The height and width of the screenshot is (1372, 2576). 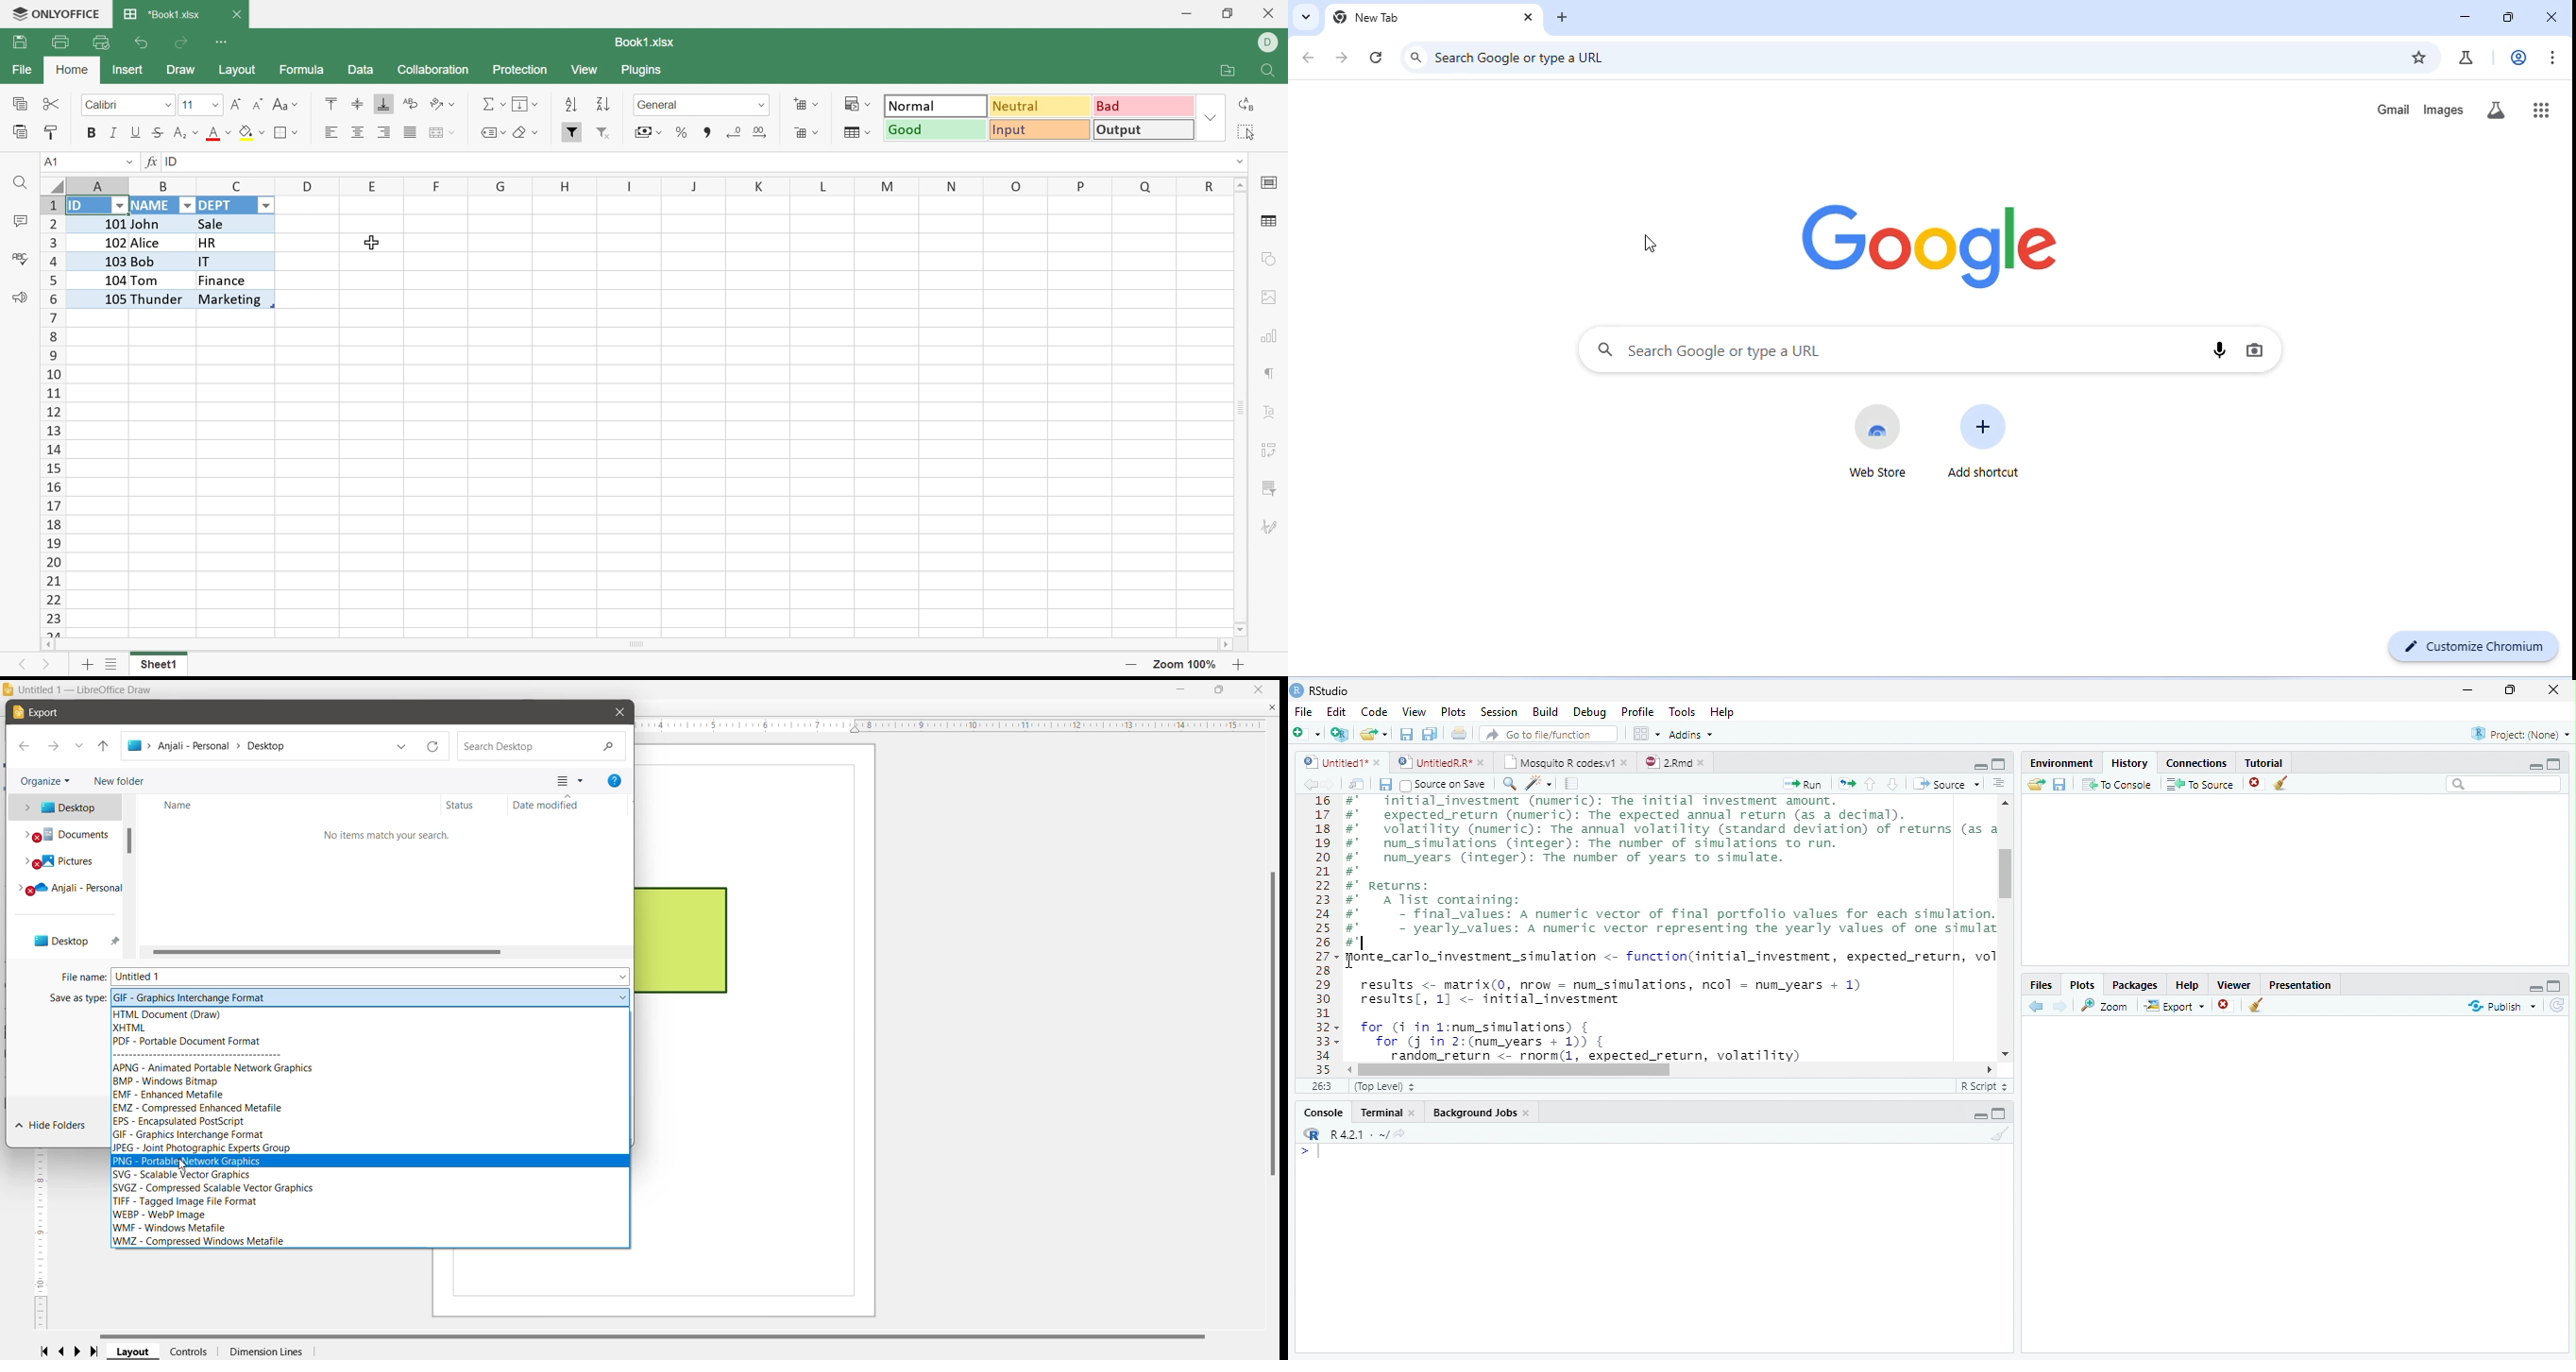 What do you see at coordinates (1990, 1068) in the screenshot?
I see `Scroll Right` at bounding box center [1990, 1068].